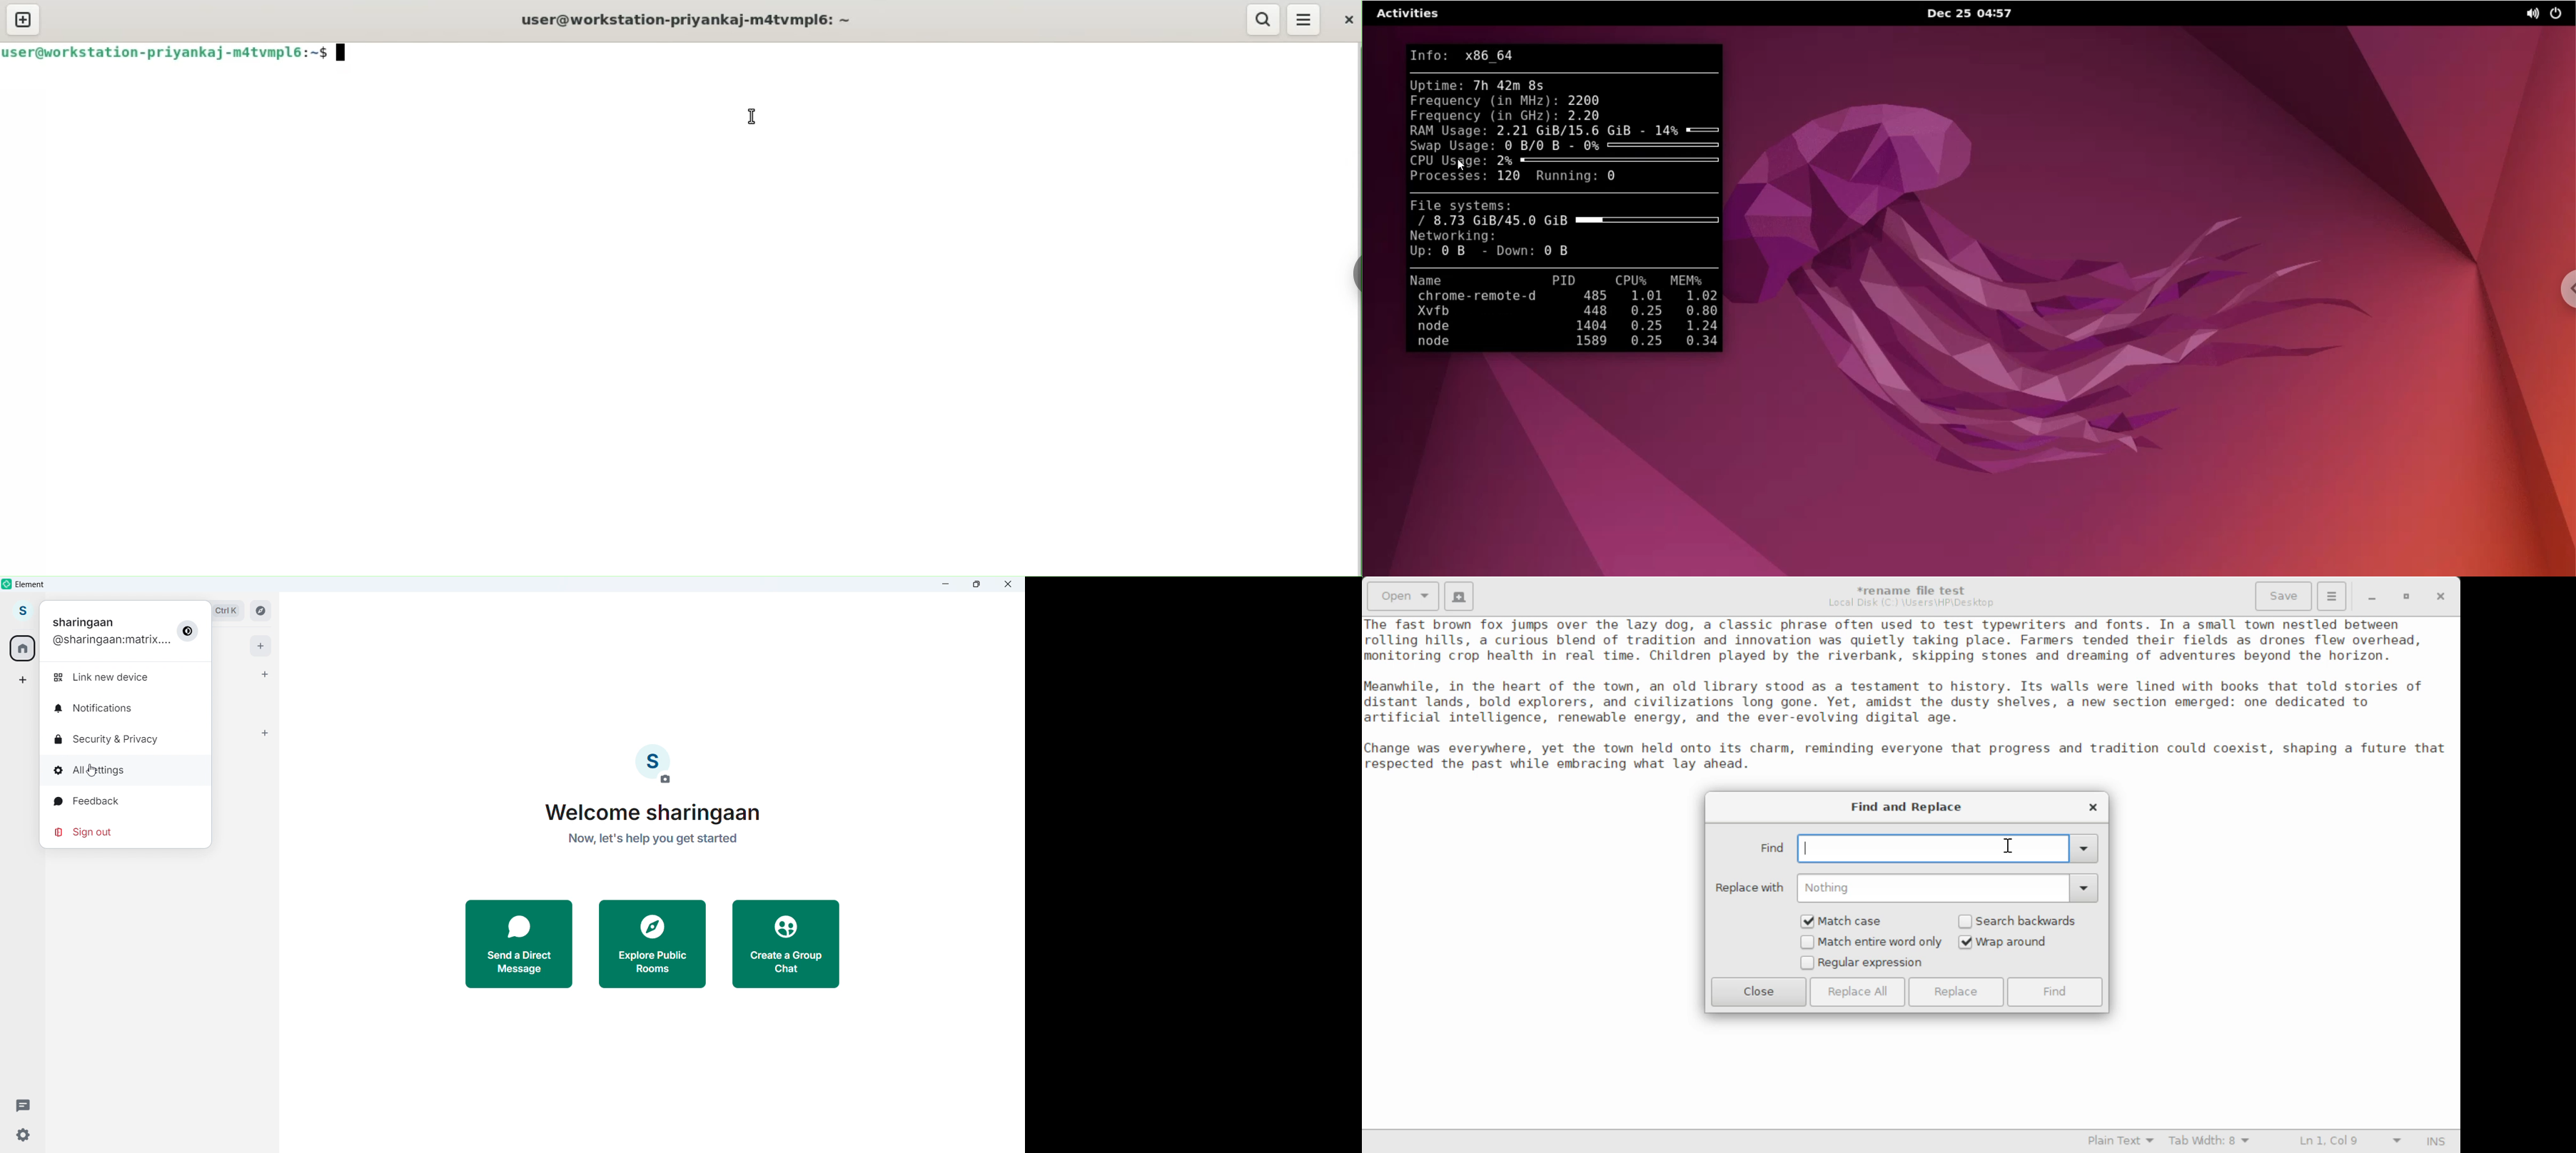 This screenshot has height=1176, width=2576. What do you see at coordinates (657, 763) in the screenshot?
I see `Add profile picture ` at bounding box center [657, 763].